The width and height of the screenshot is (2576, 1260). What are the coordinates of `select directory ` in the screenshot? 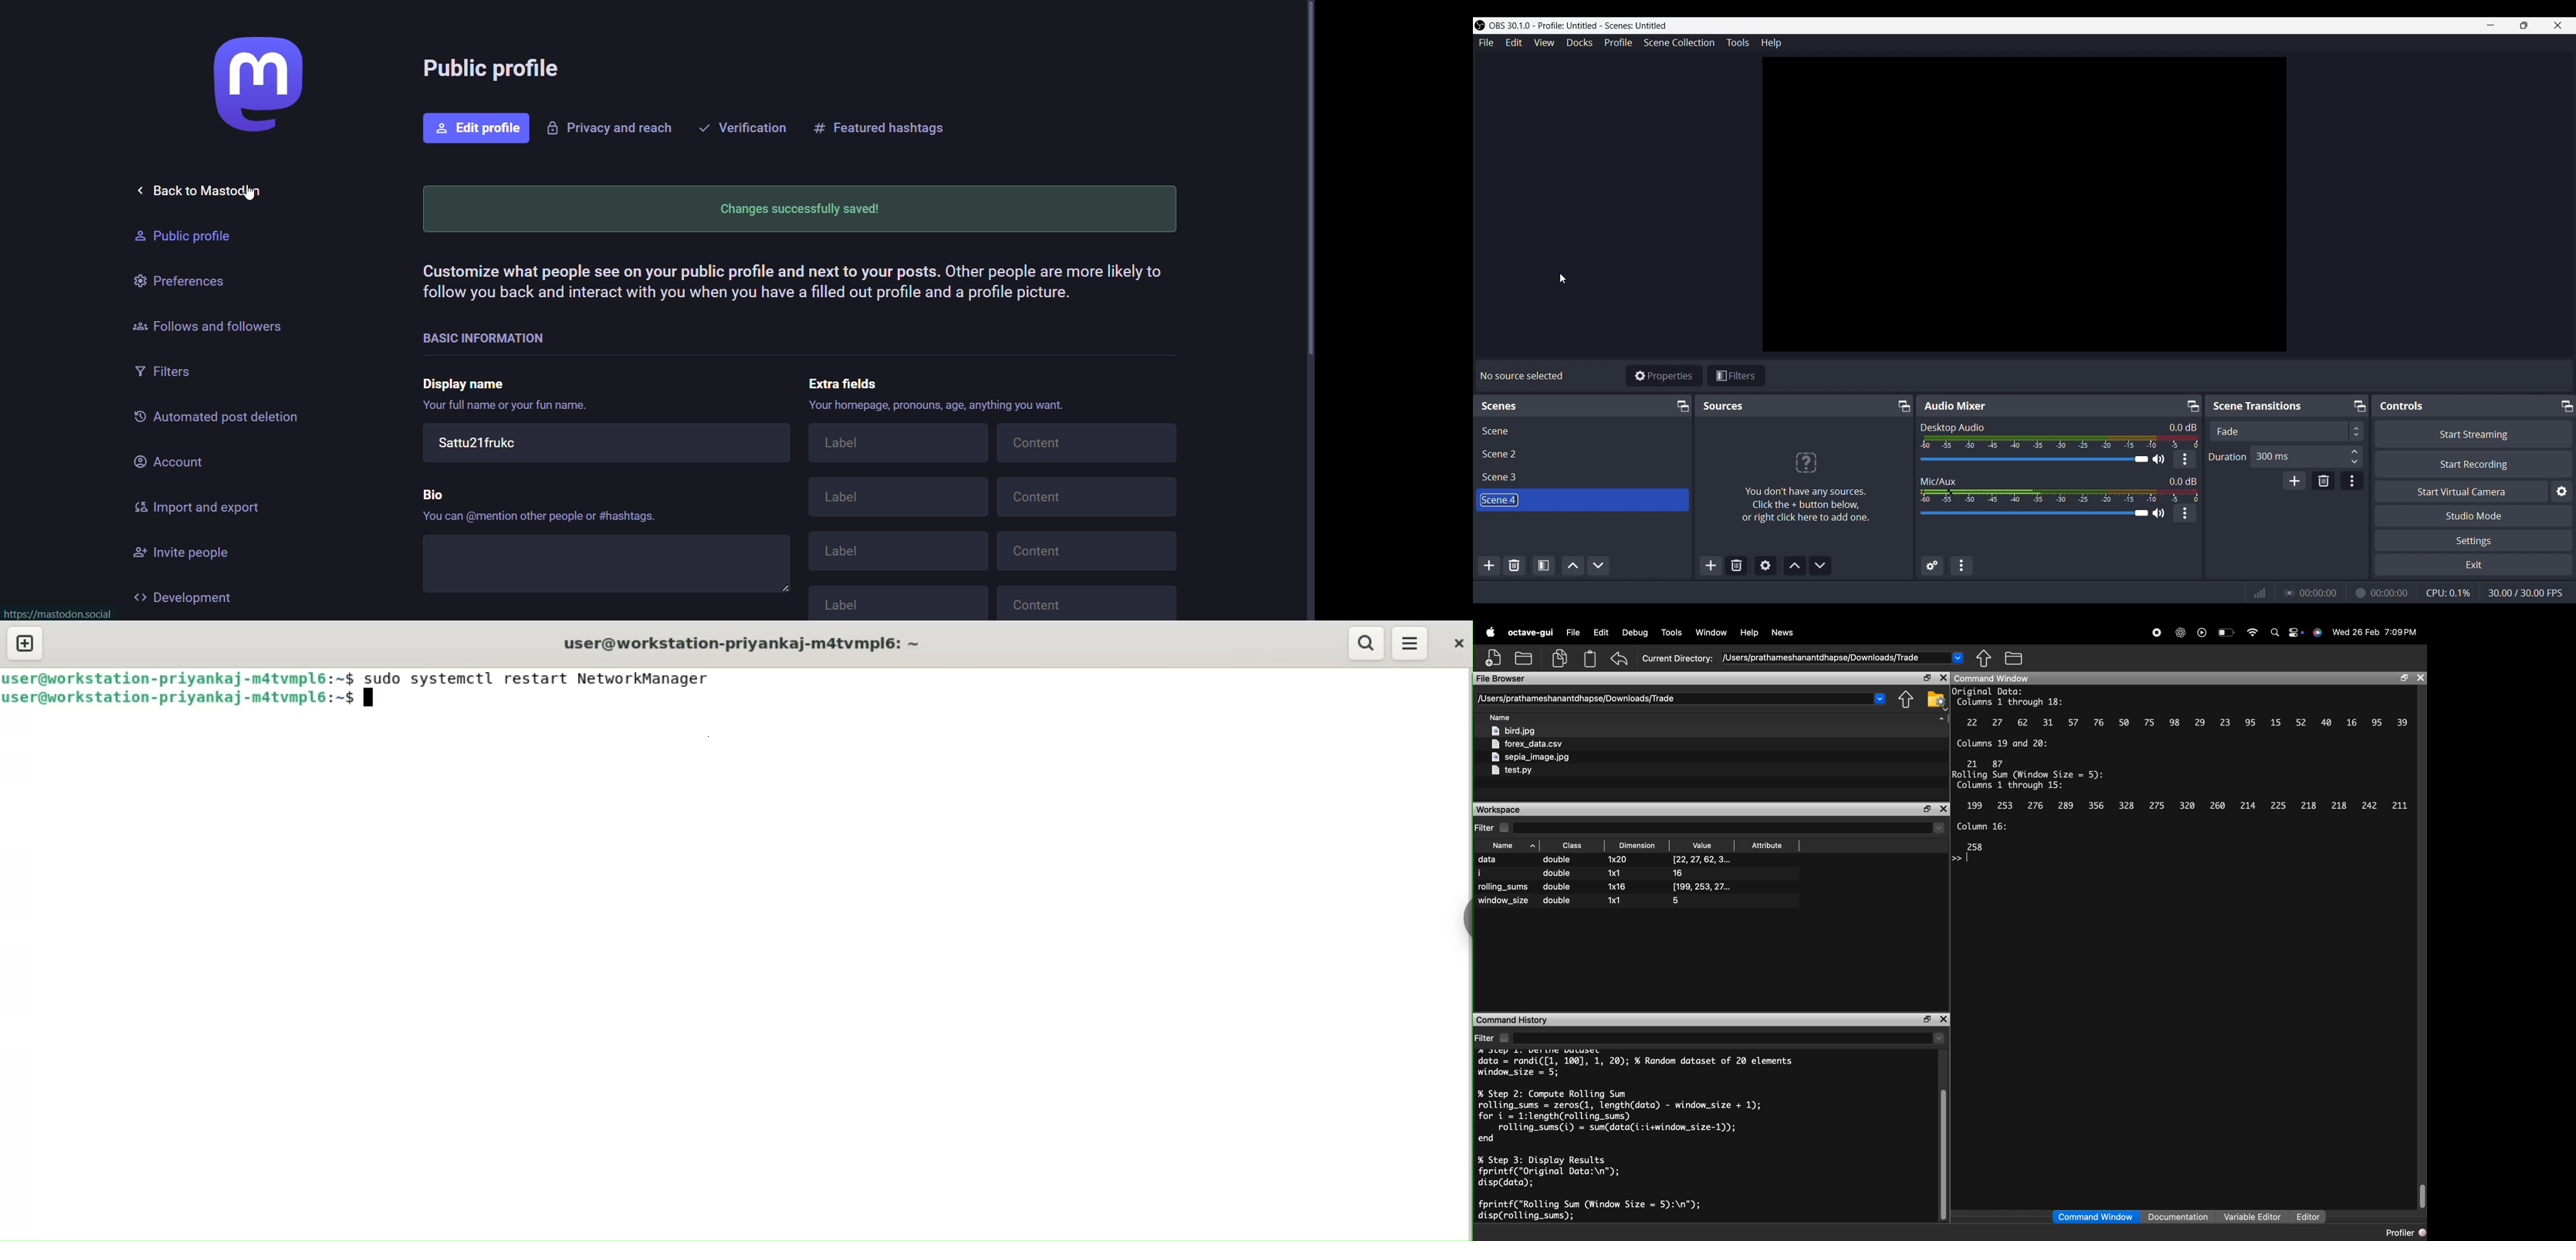 It's located at (1731, 828).